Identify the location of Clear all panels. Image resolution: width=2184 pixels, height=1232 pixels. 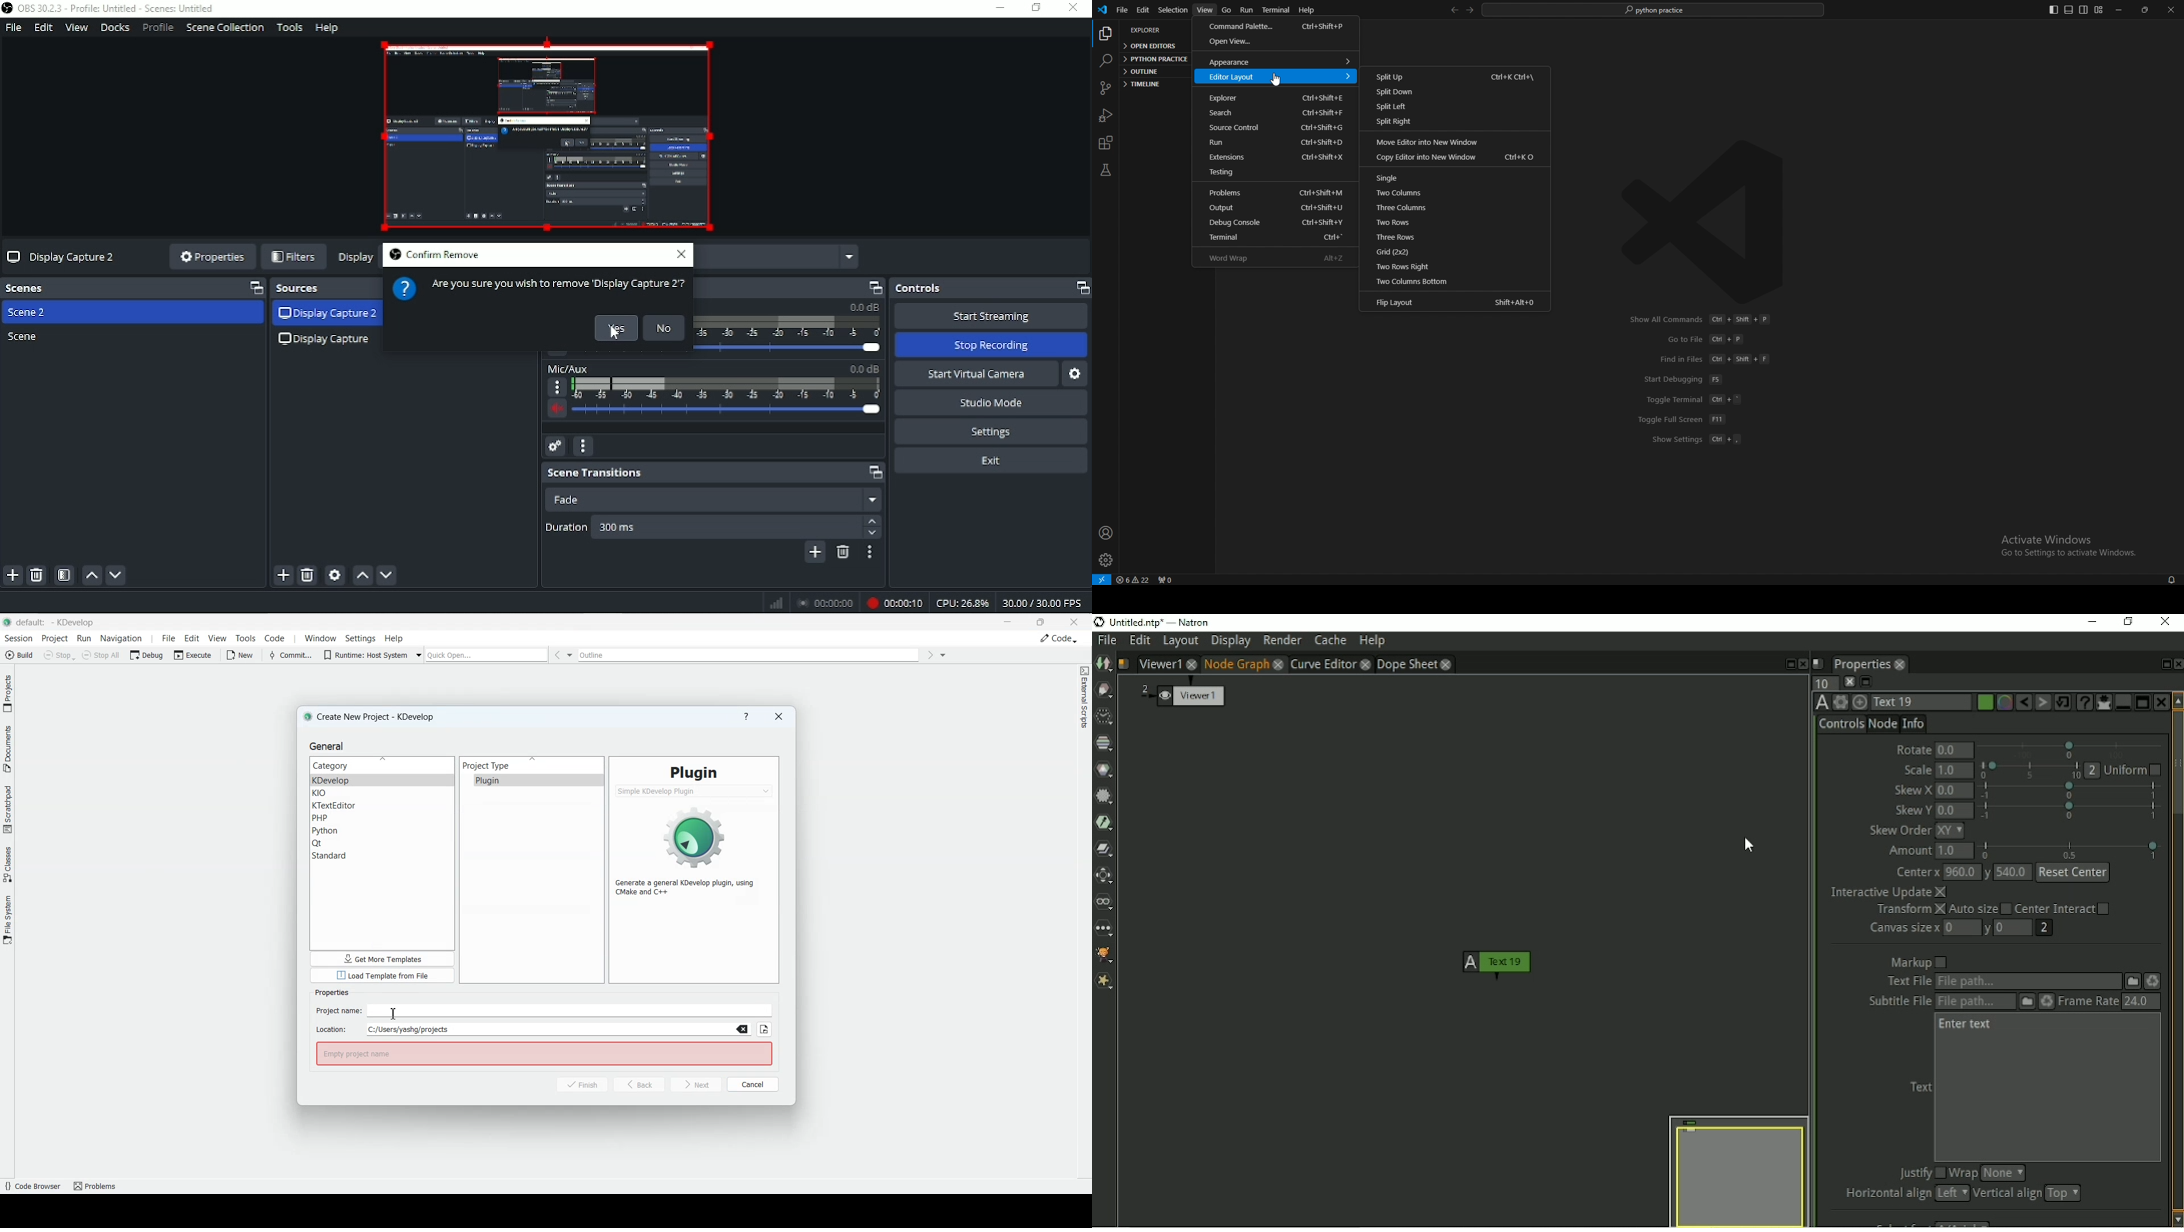
(1848, 682).